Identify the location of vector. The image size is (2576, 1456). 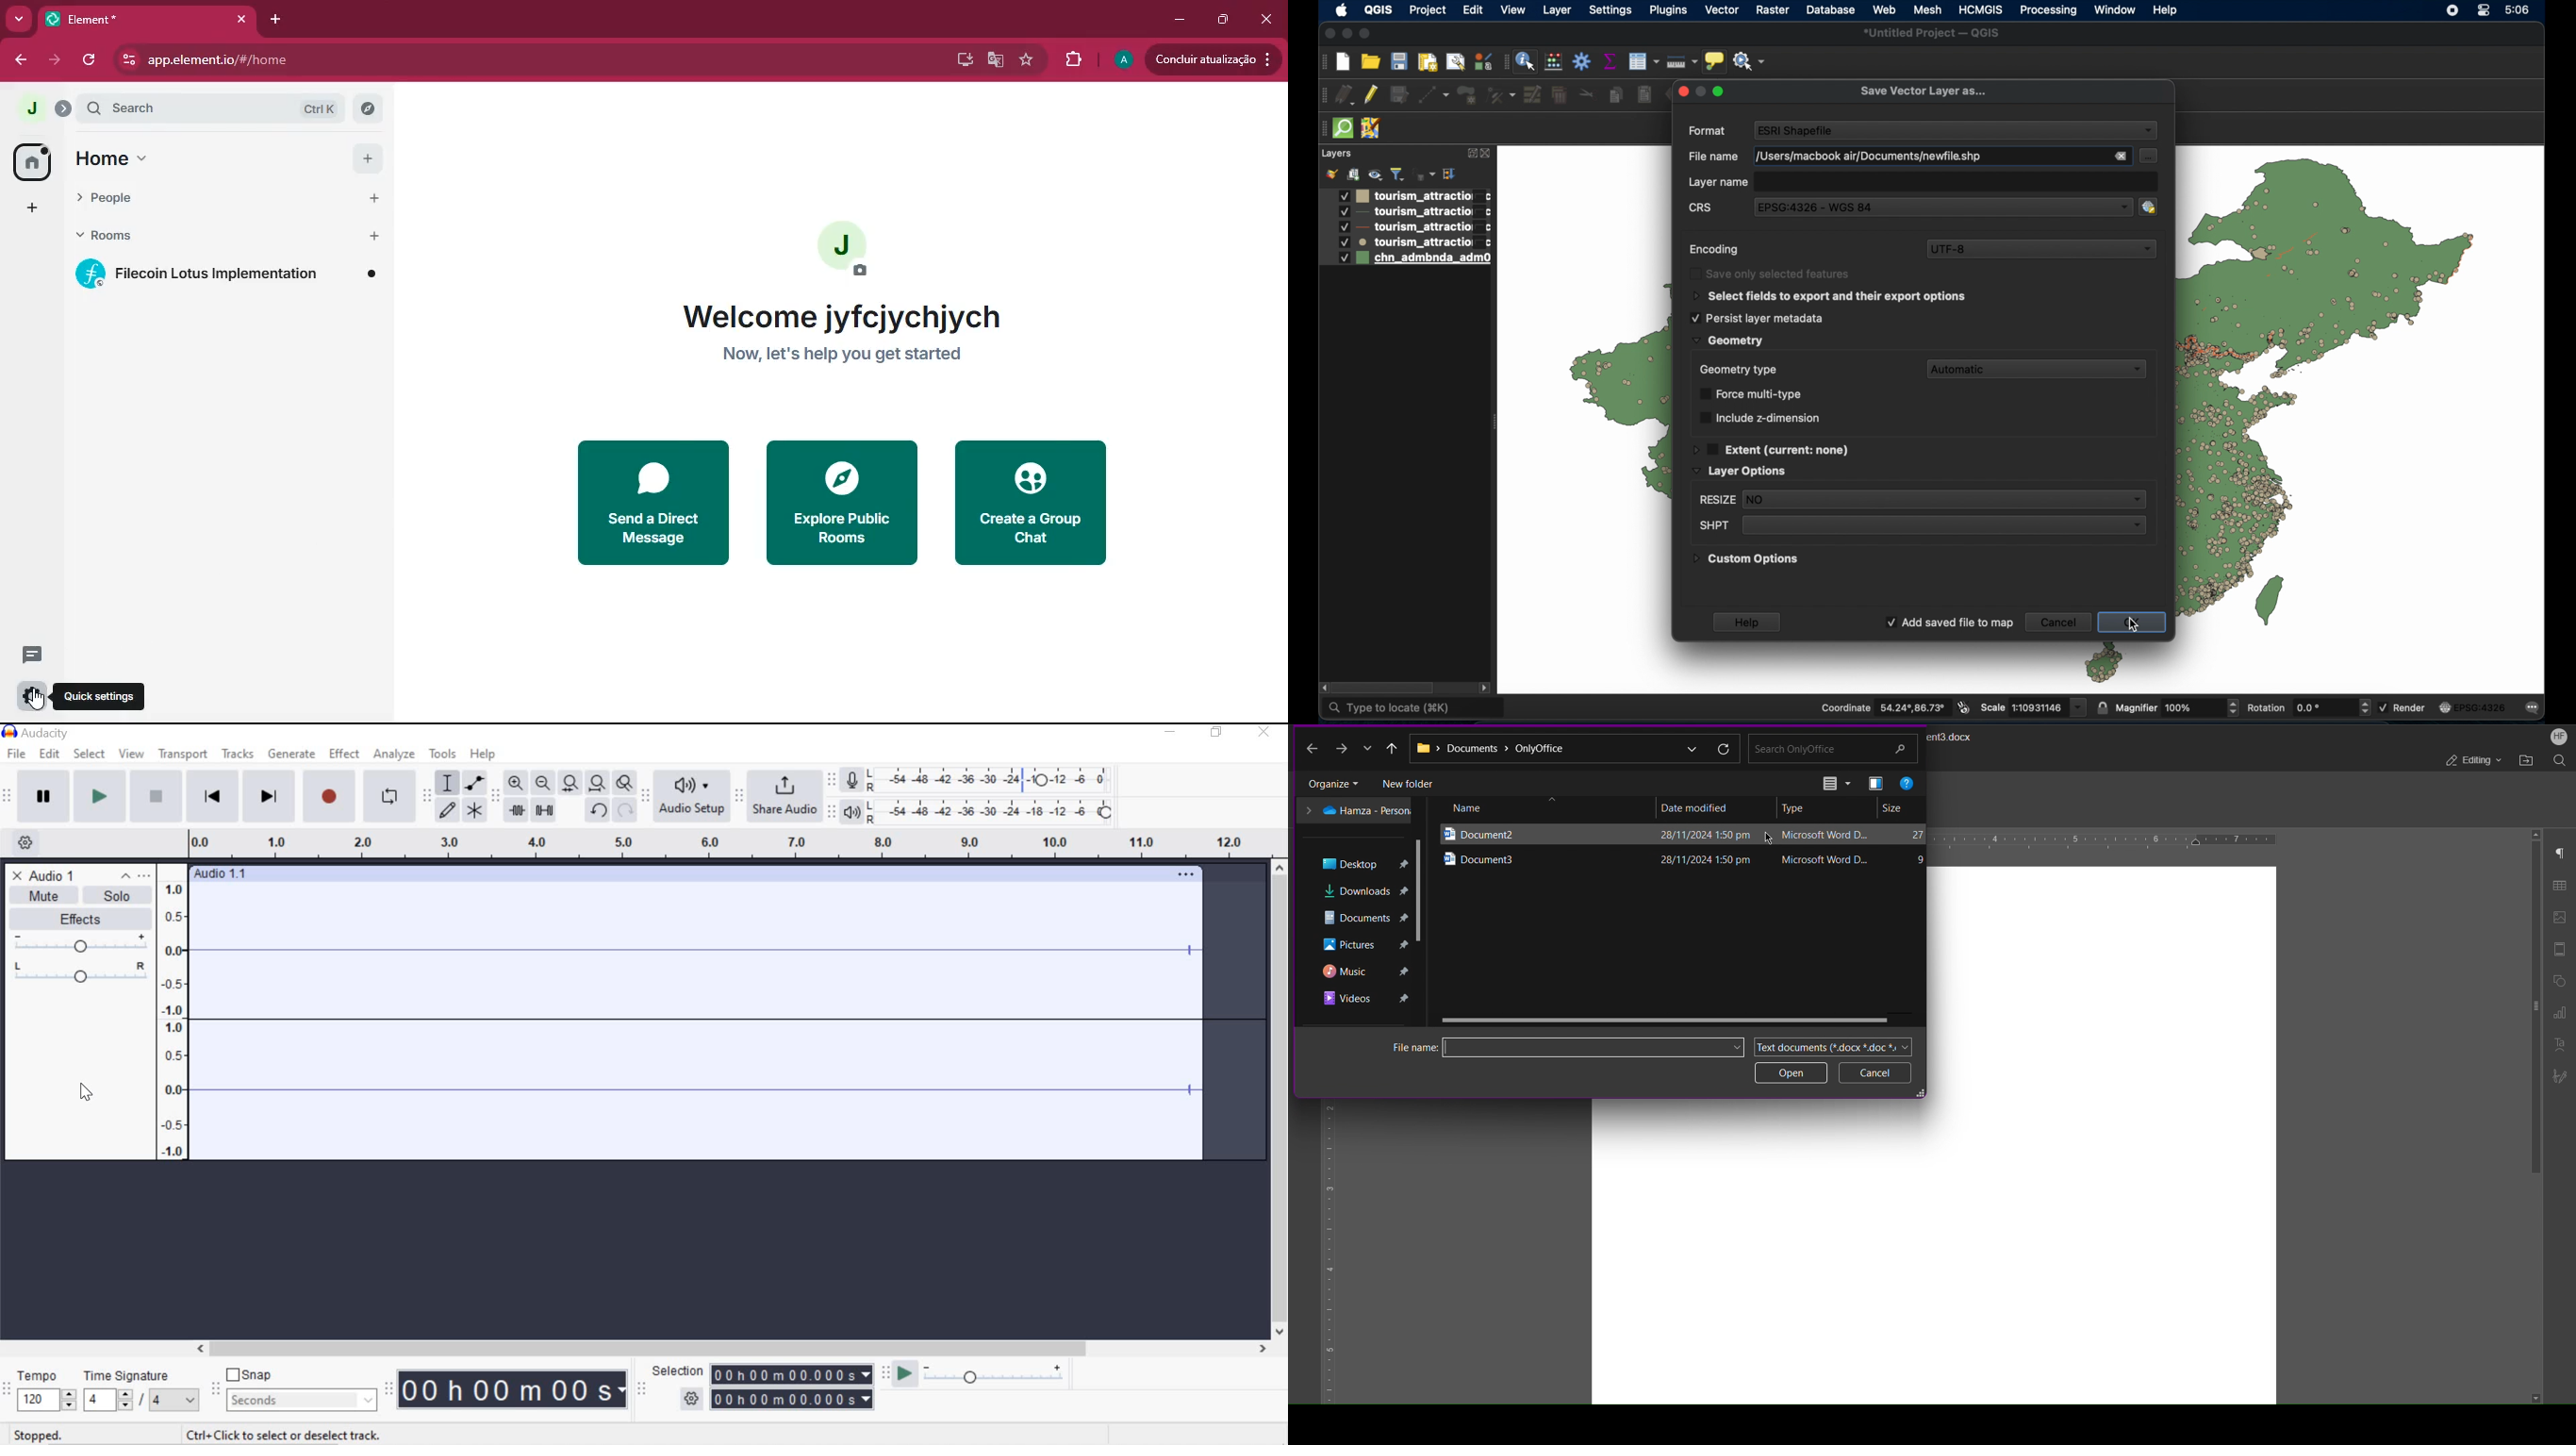
(1723, 11).